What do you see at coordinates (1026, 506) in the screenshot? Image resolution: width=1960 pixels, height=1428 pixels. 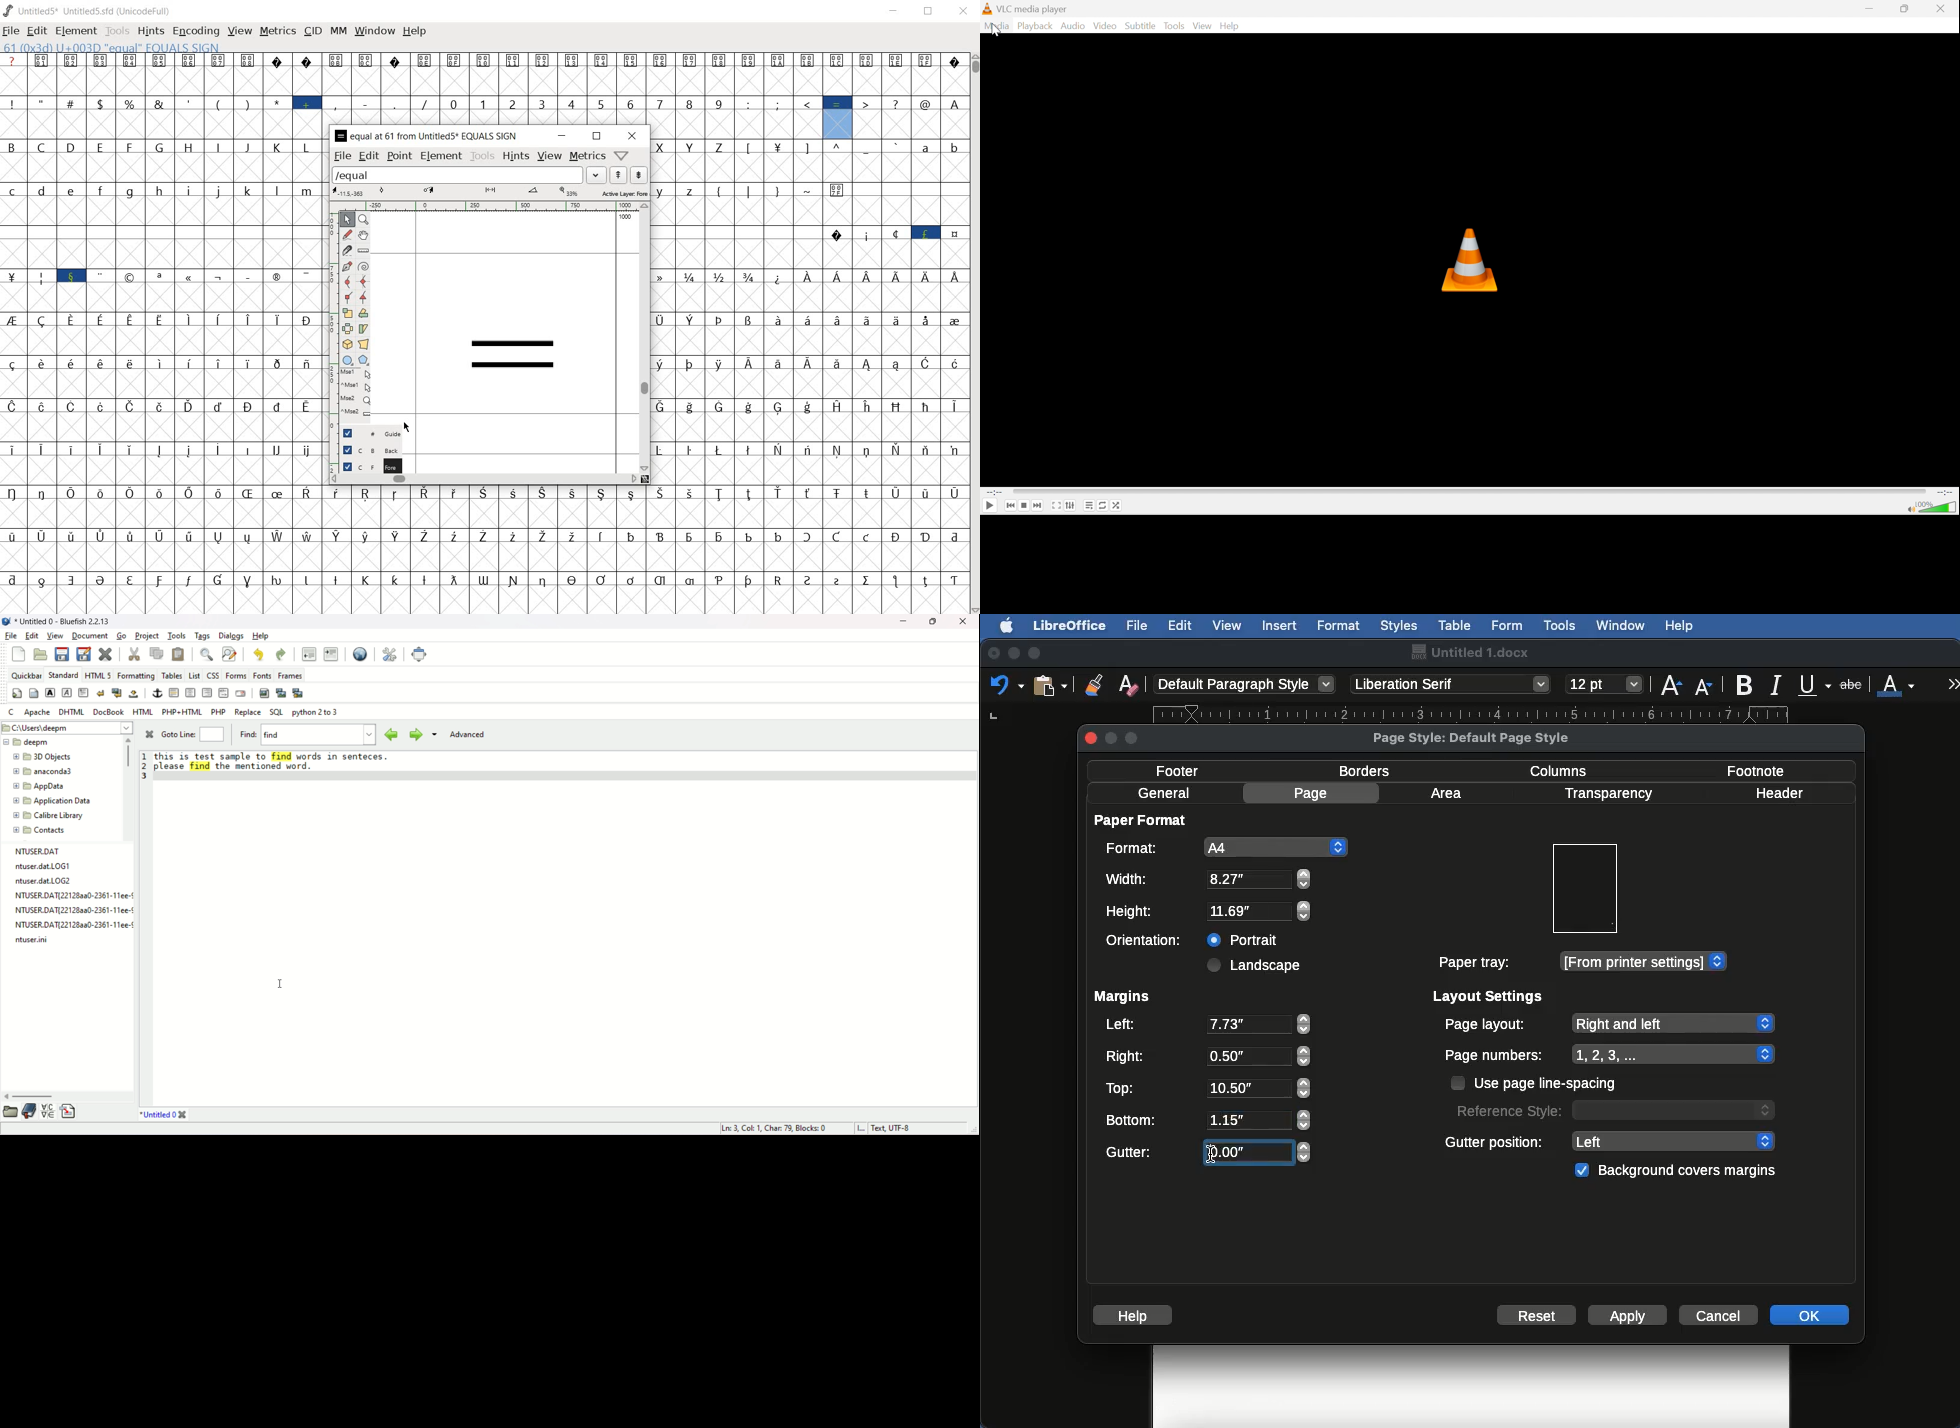 I see `Stop playback` at bounding box center [1026, 506].